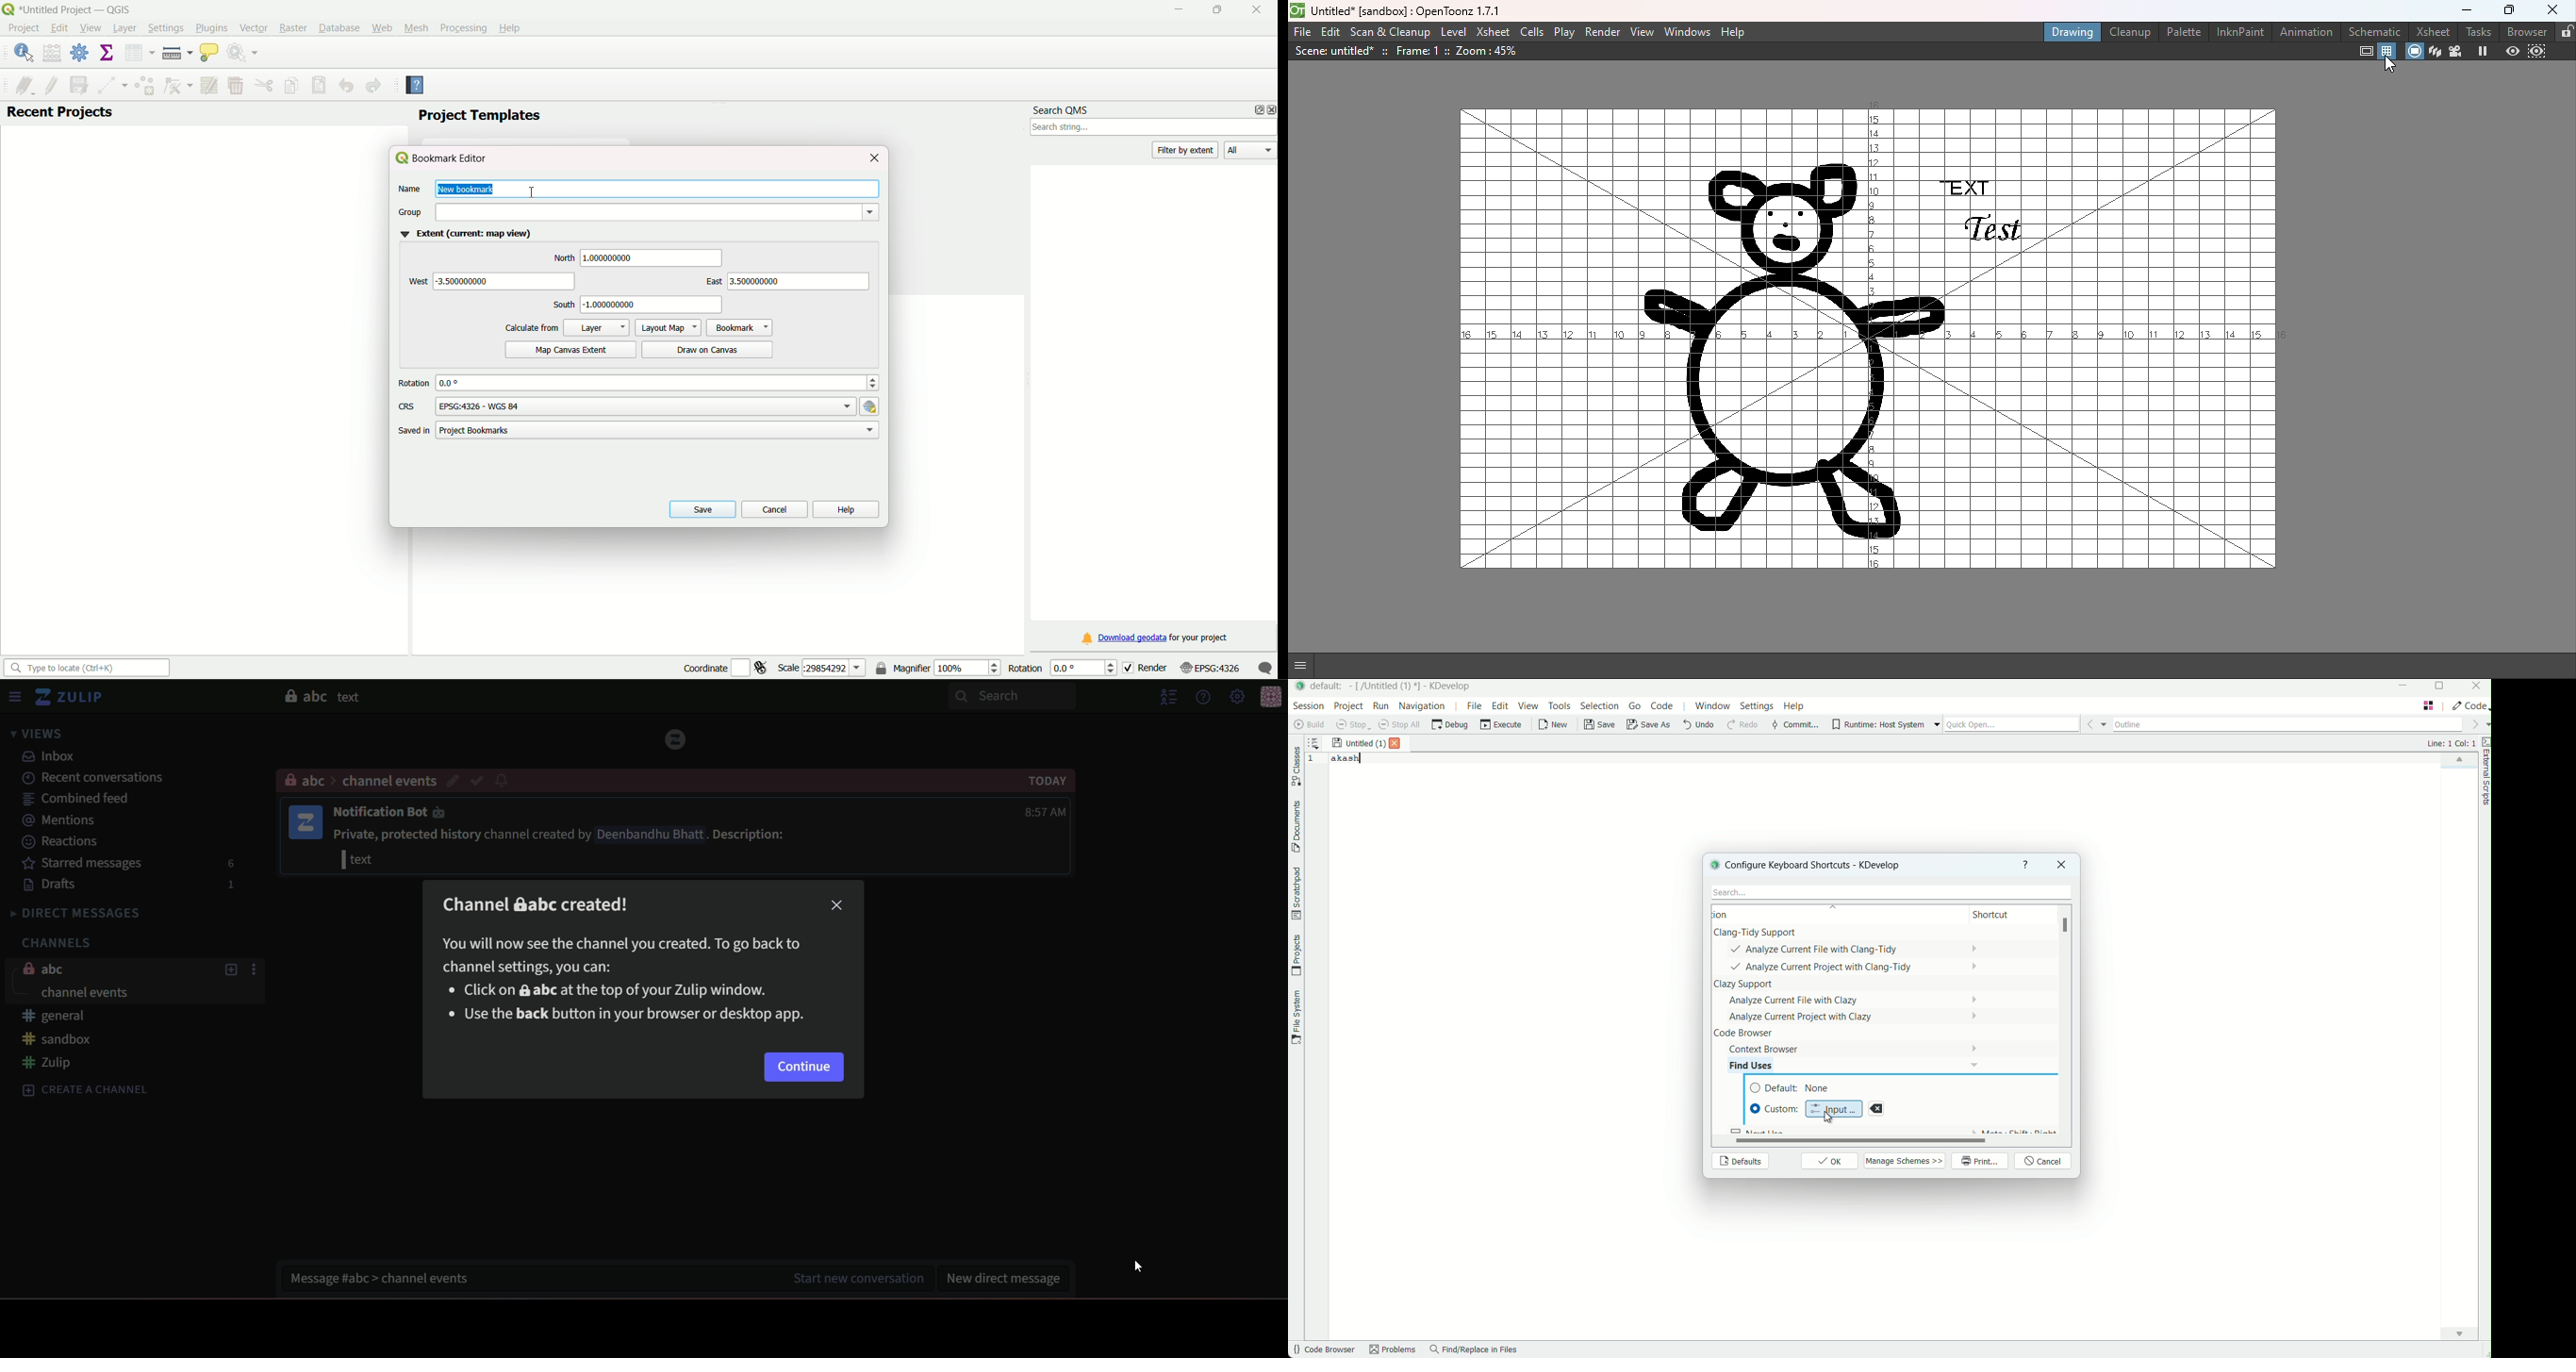  Describe the element at coordinates (1014, 781) in the screenshot. I see `Today` at that location.